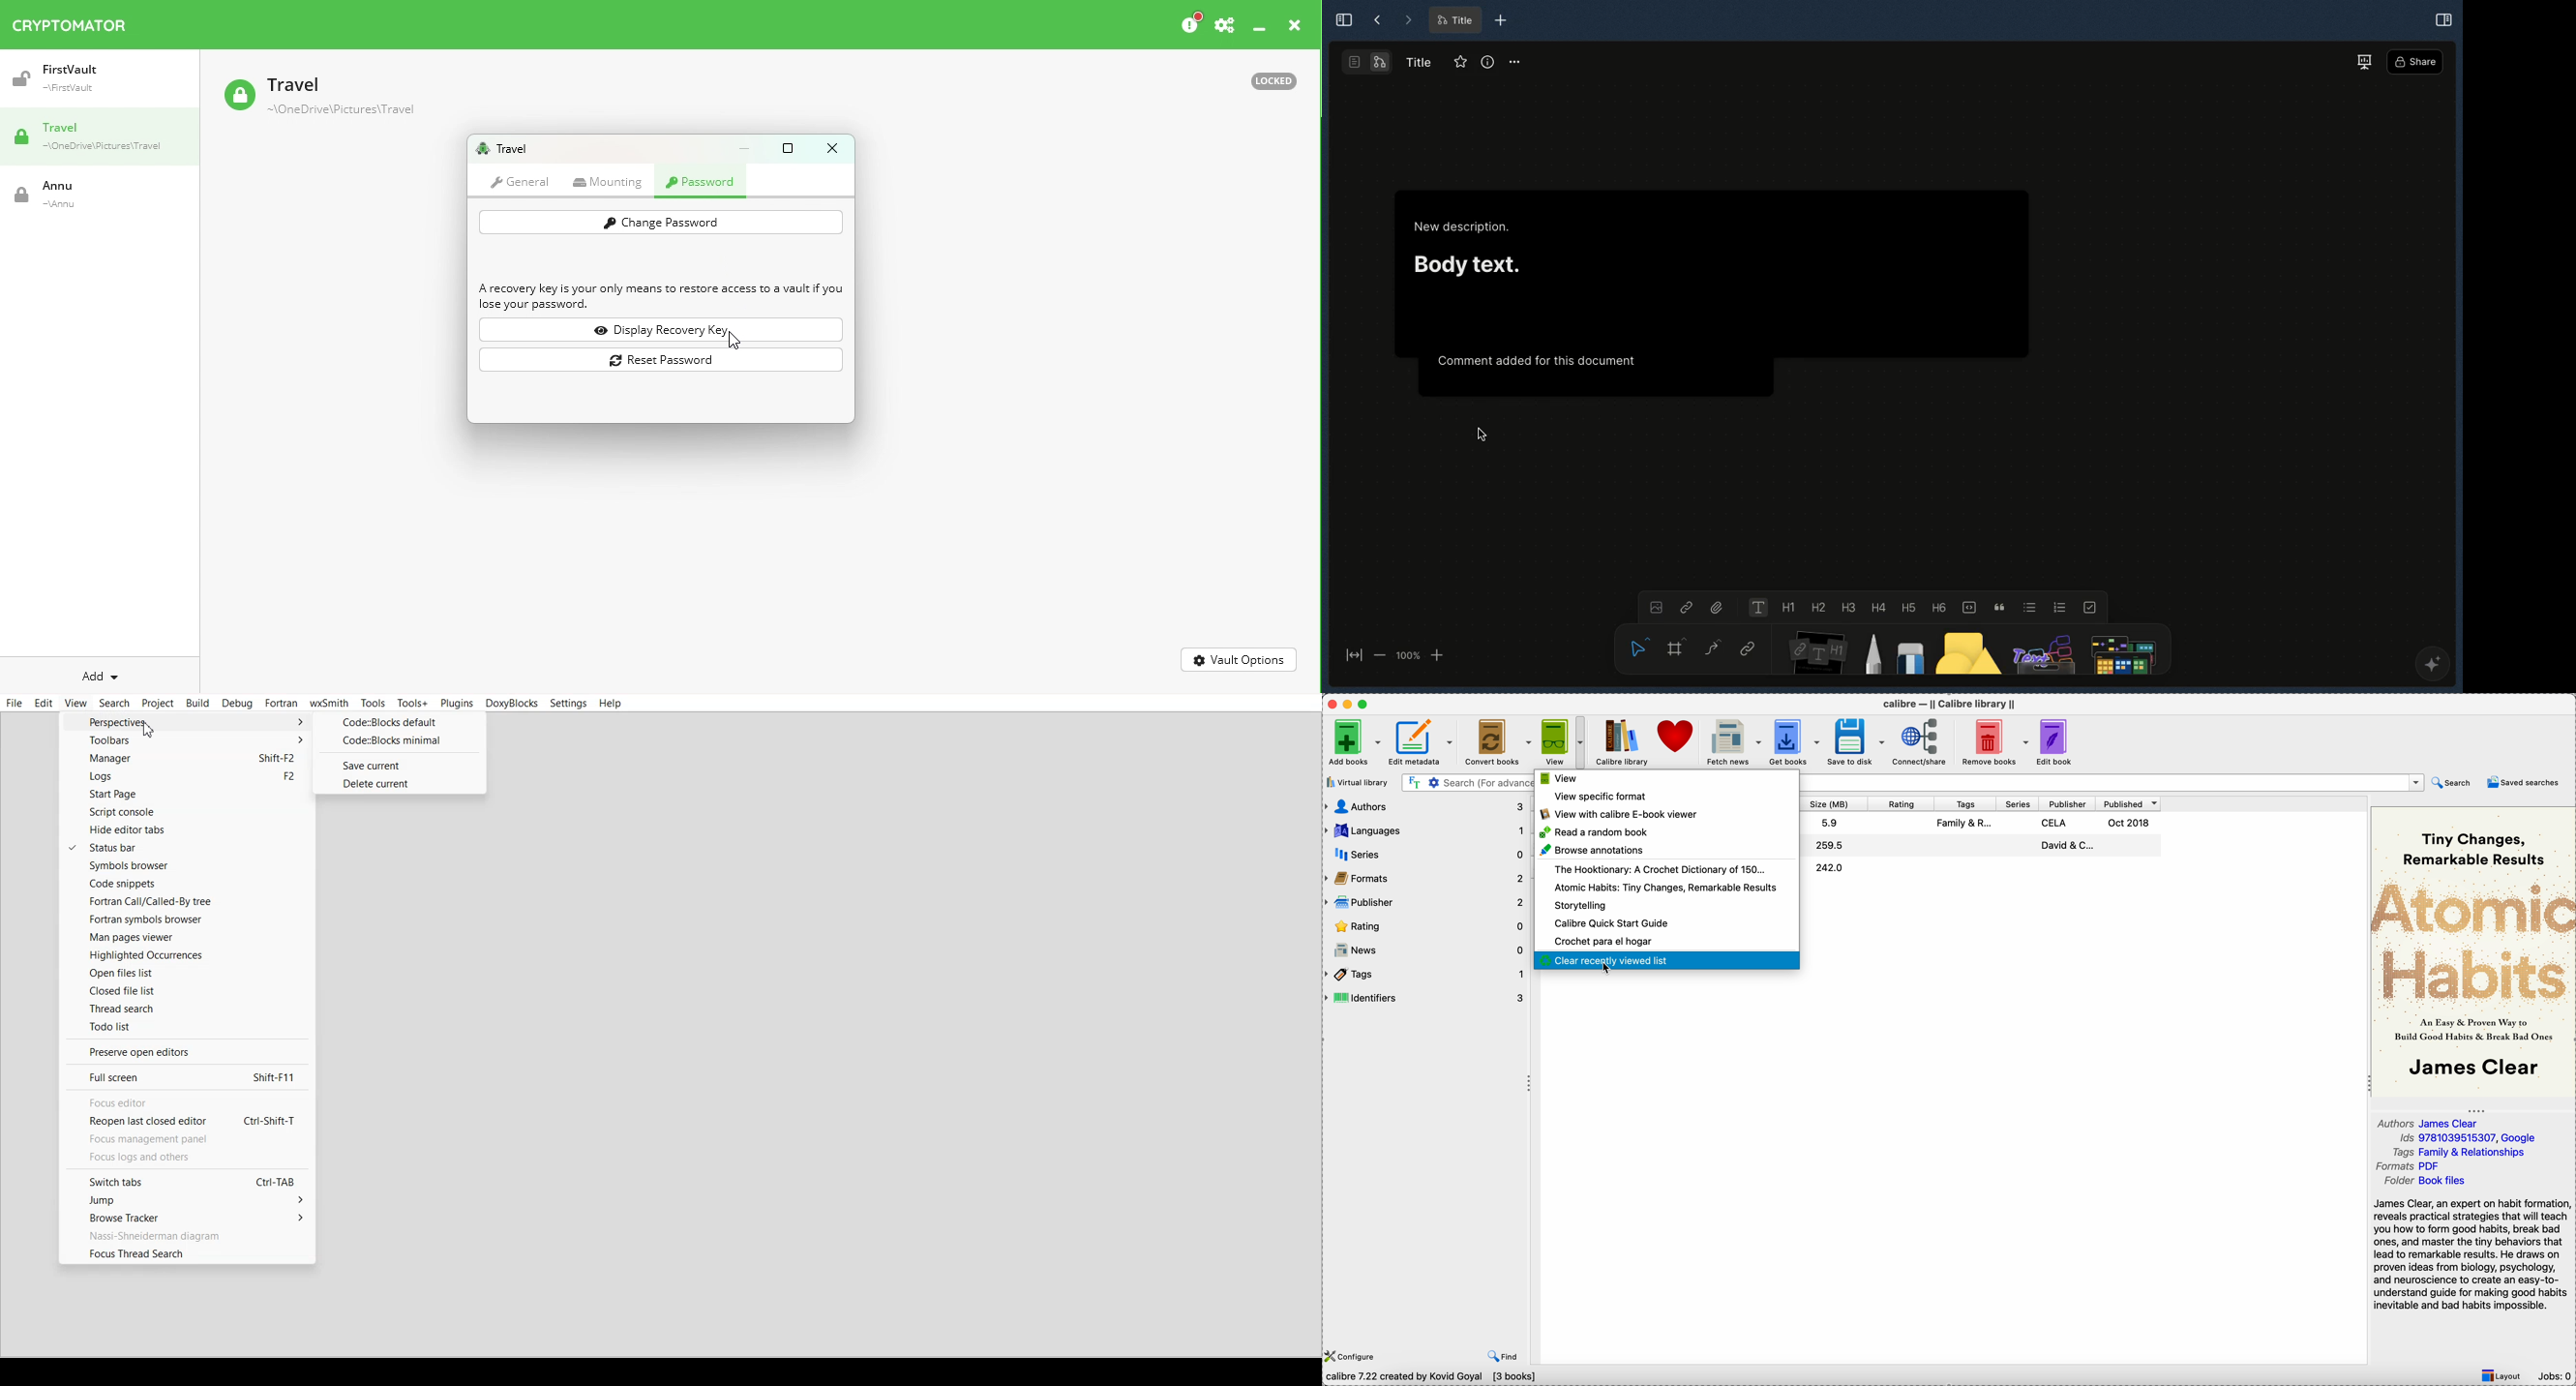 Image resolution: width=2576 pixels, height=1400 pixels. I want to click on Open files list, so click(187, 973).